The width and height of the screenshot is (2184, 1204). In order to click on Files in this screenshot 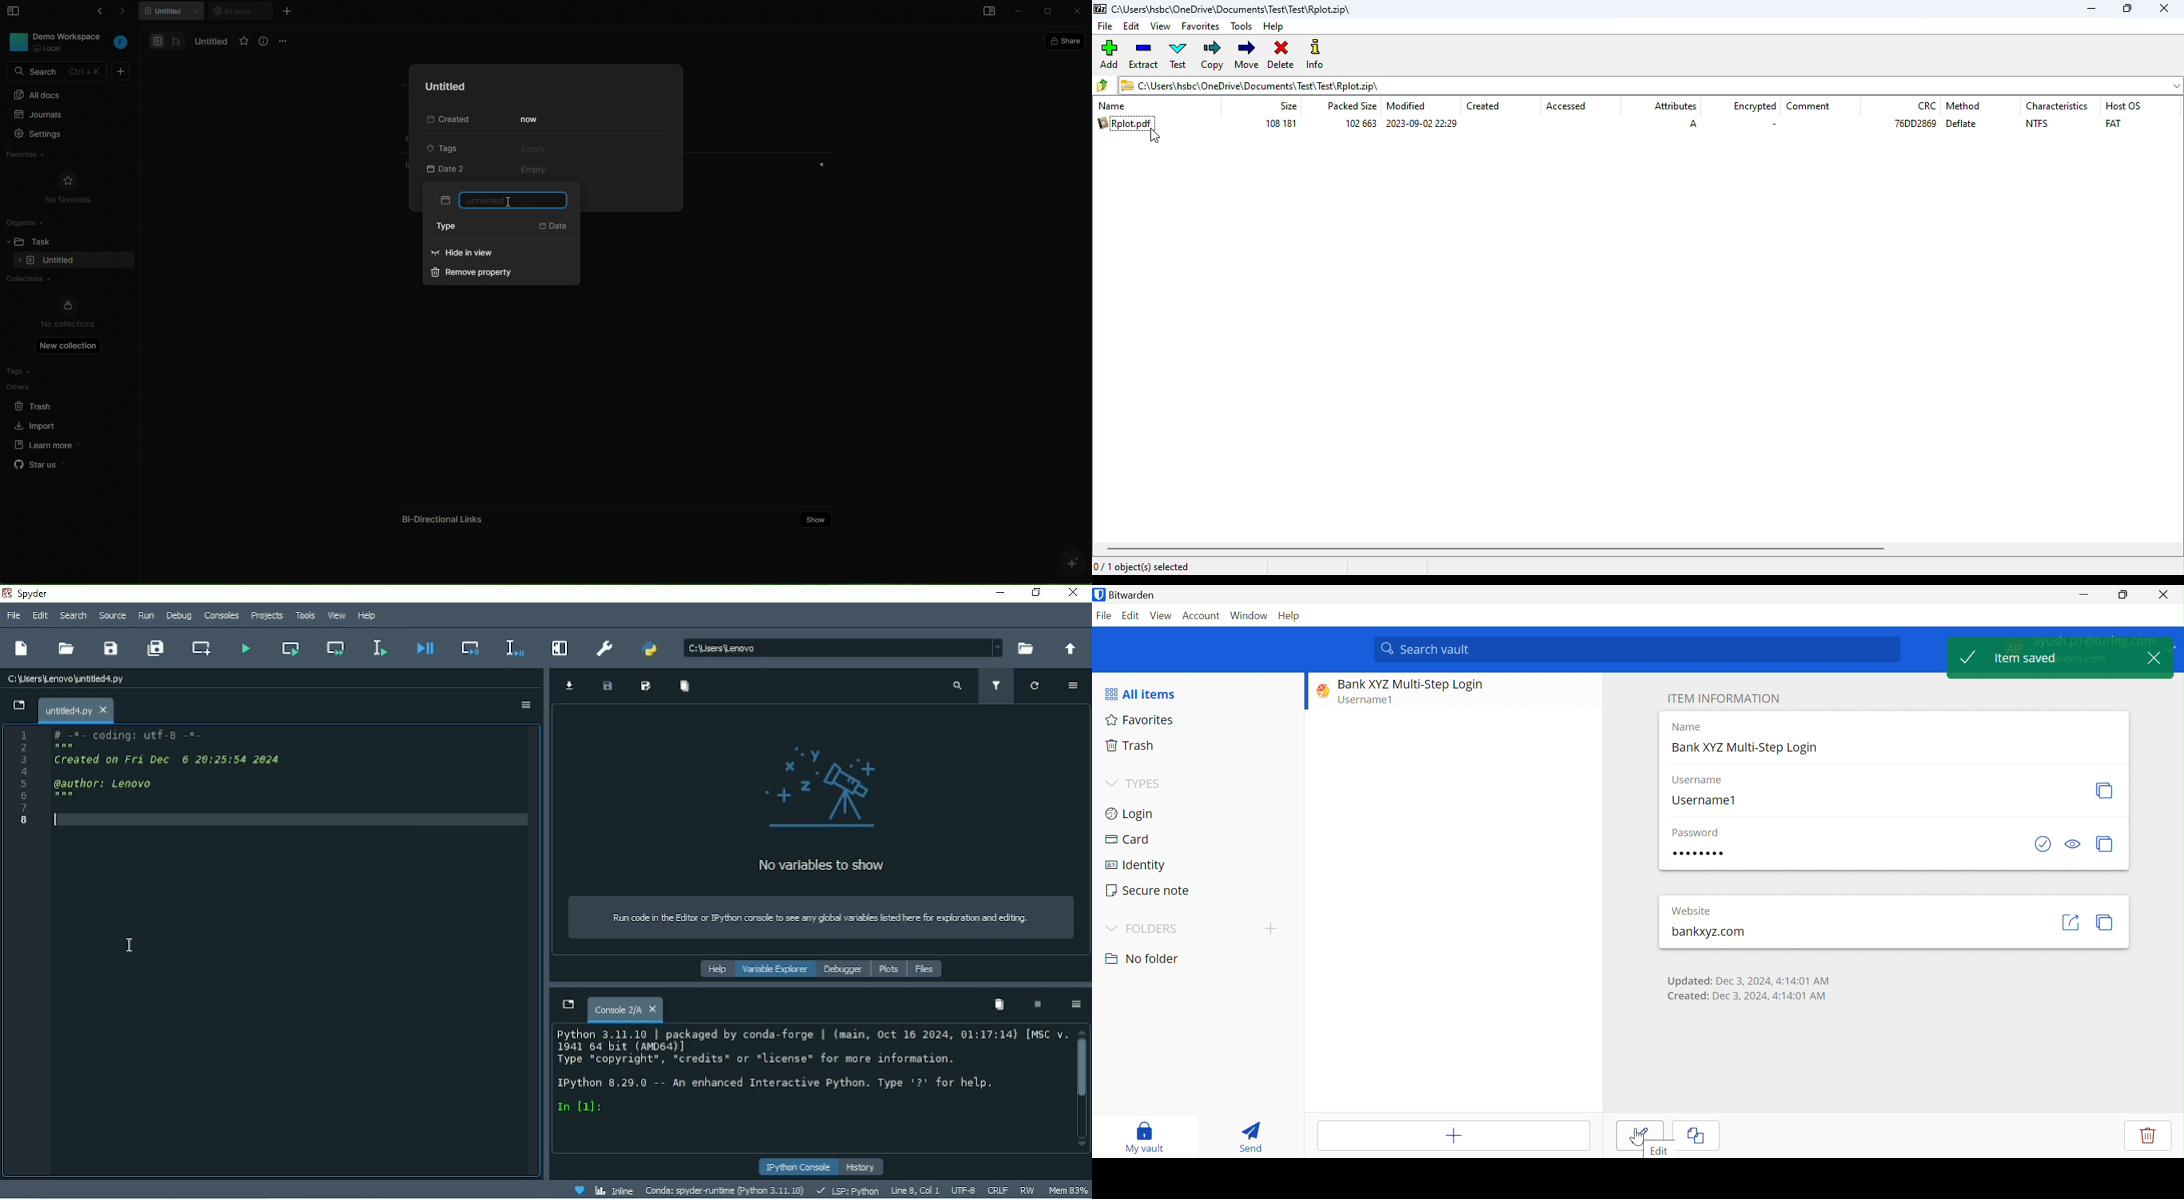, I will do `click(923, 968)`.